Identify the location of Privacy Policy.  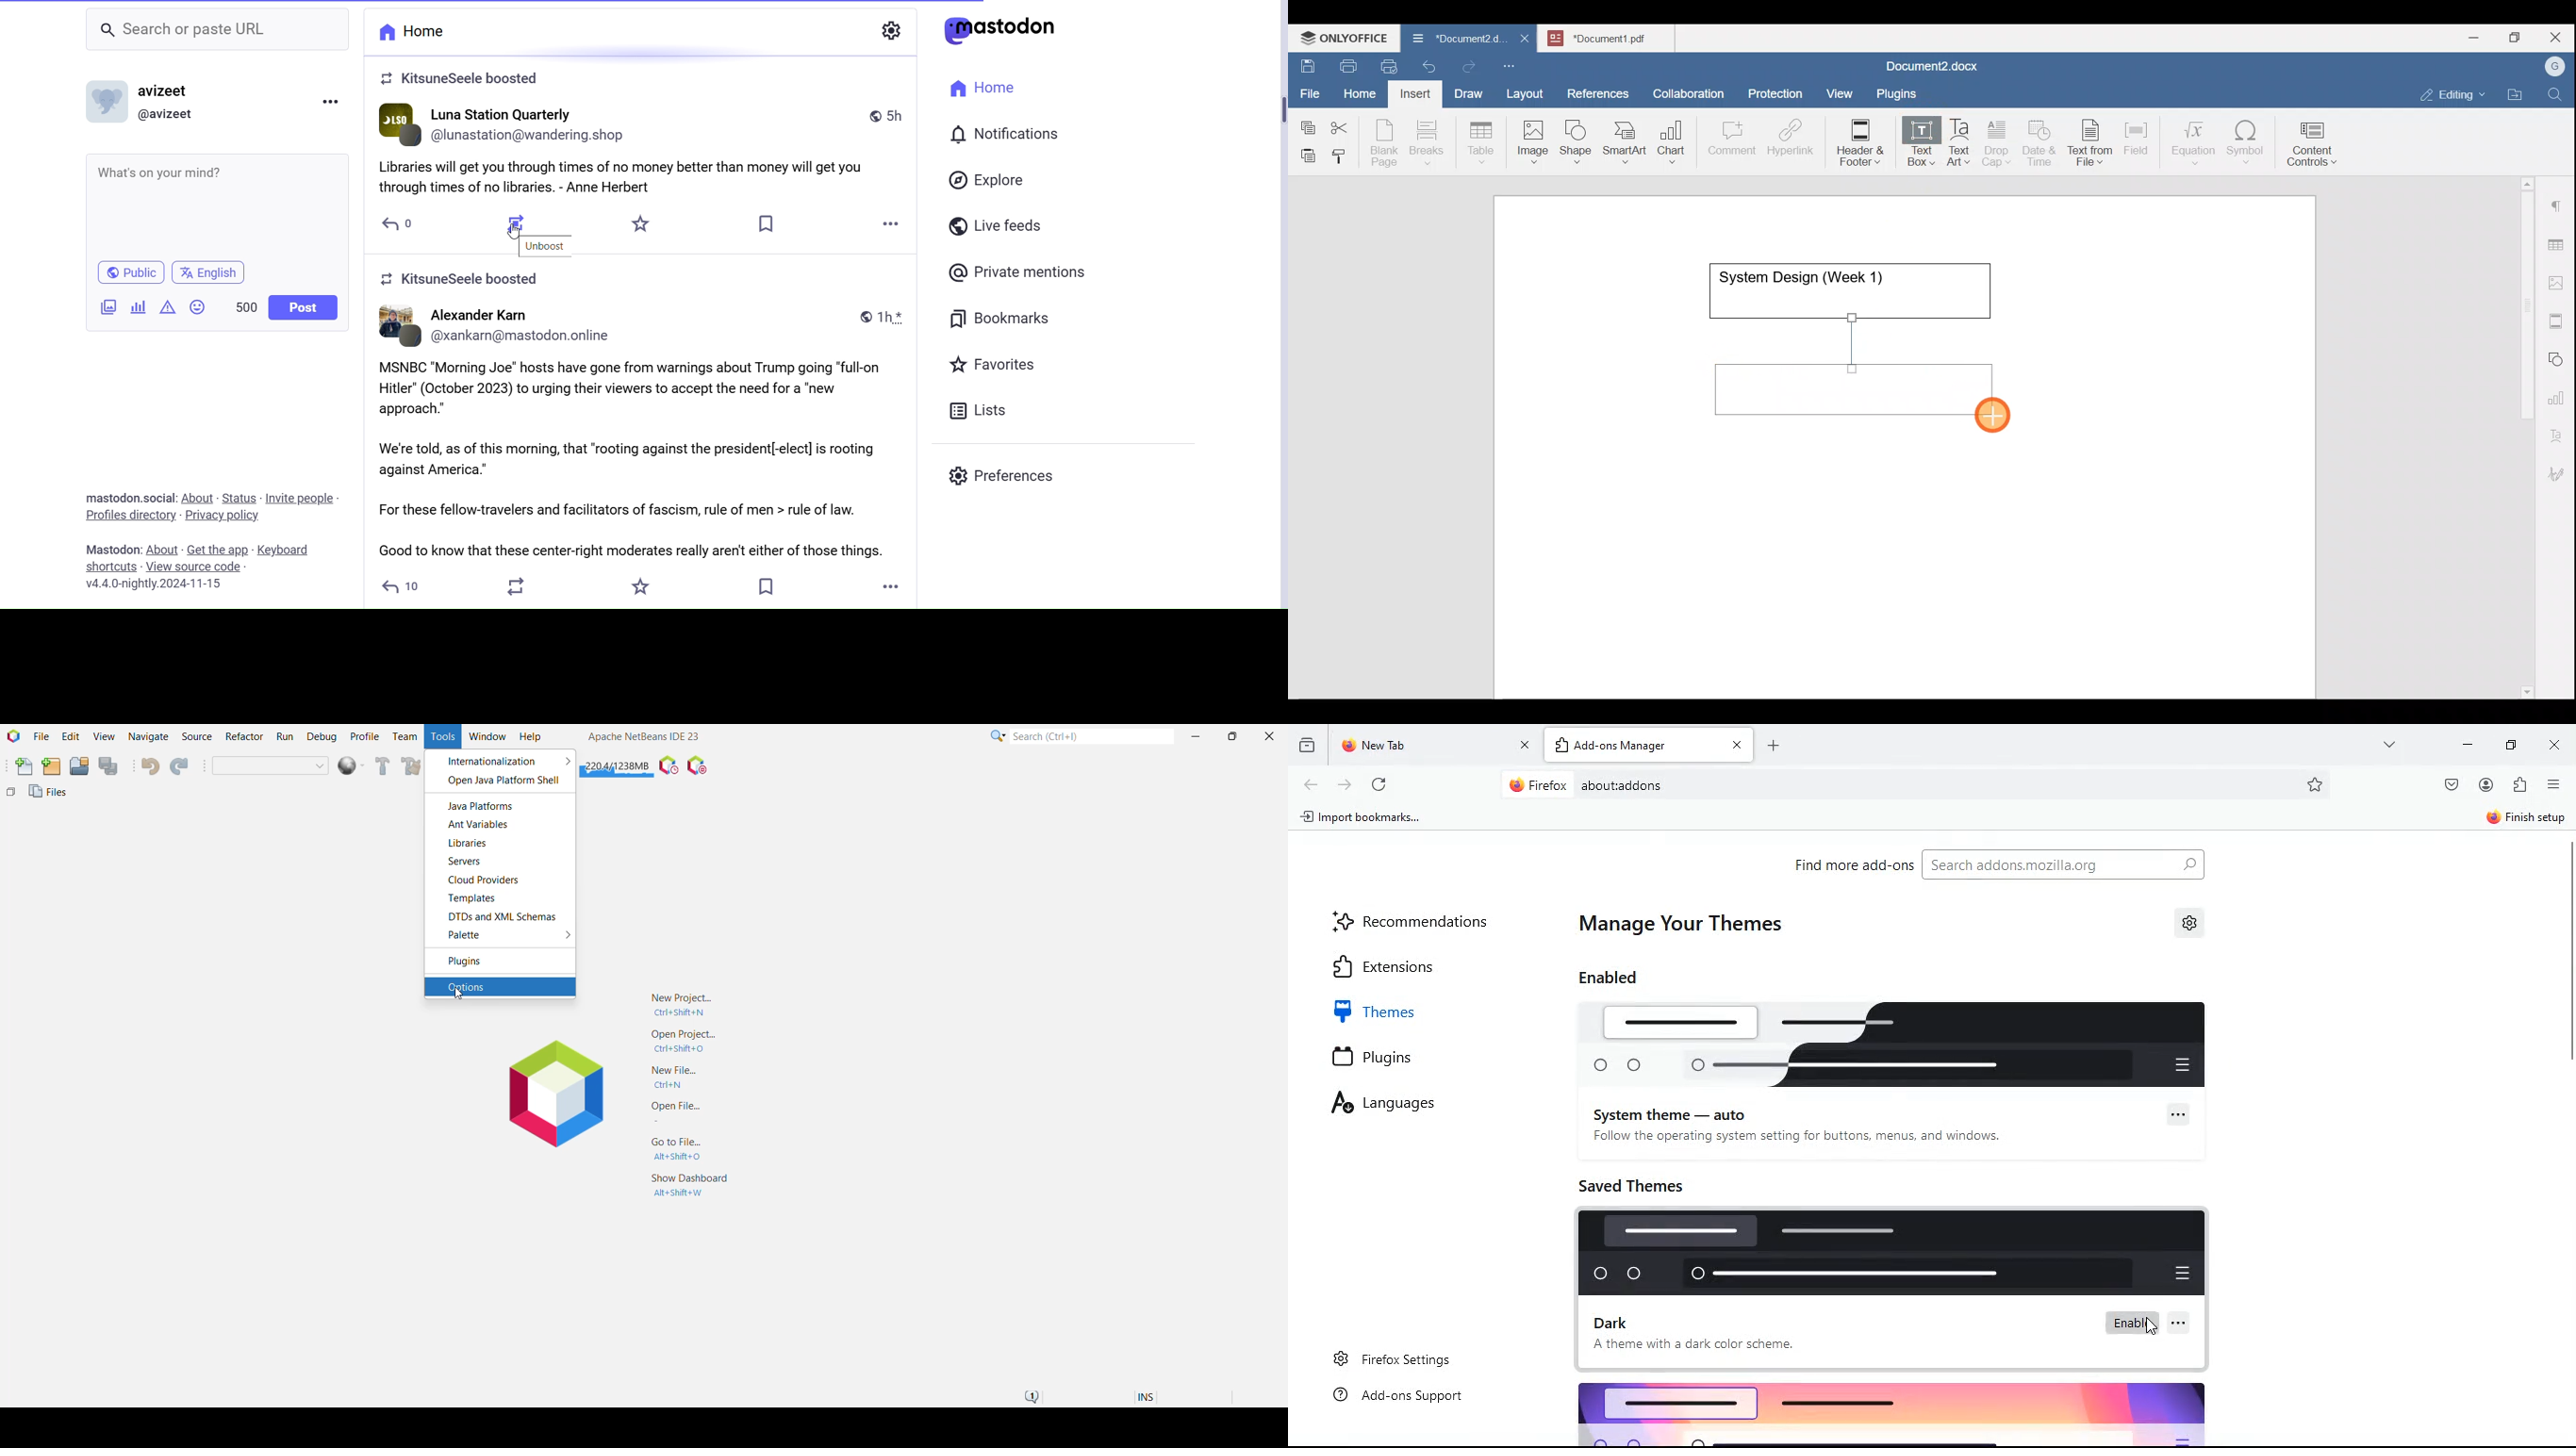
(226, 515).